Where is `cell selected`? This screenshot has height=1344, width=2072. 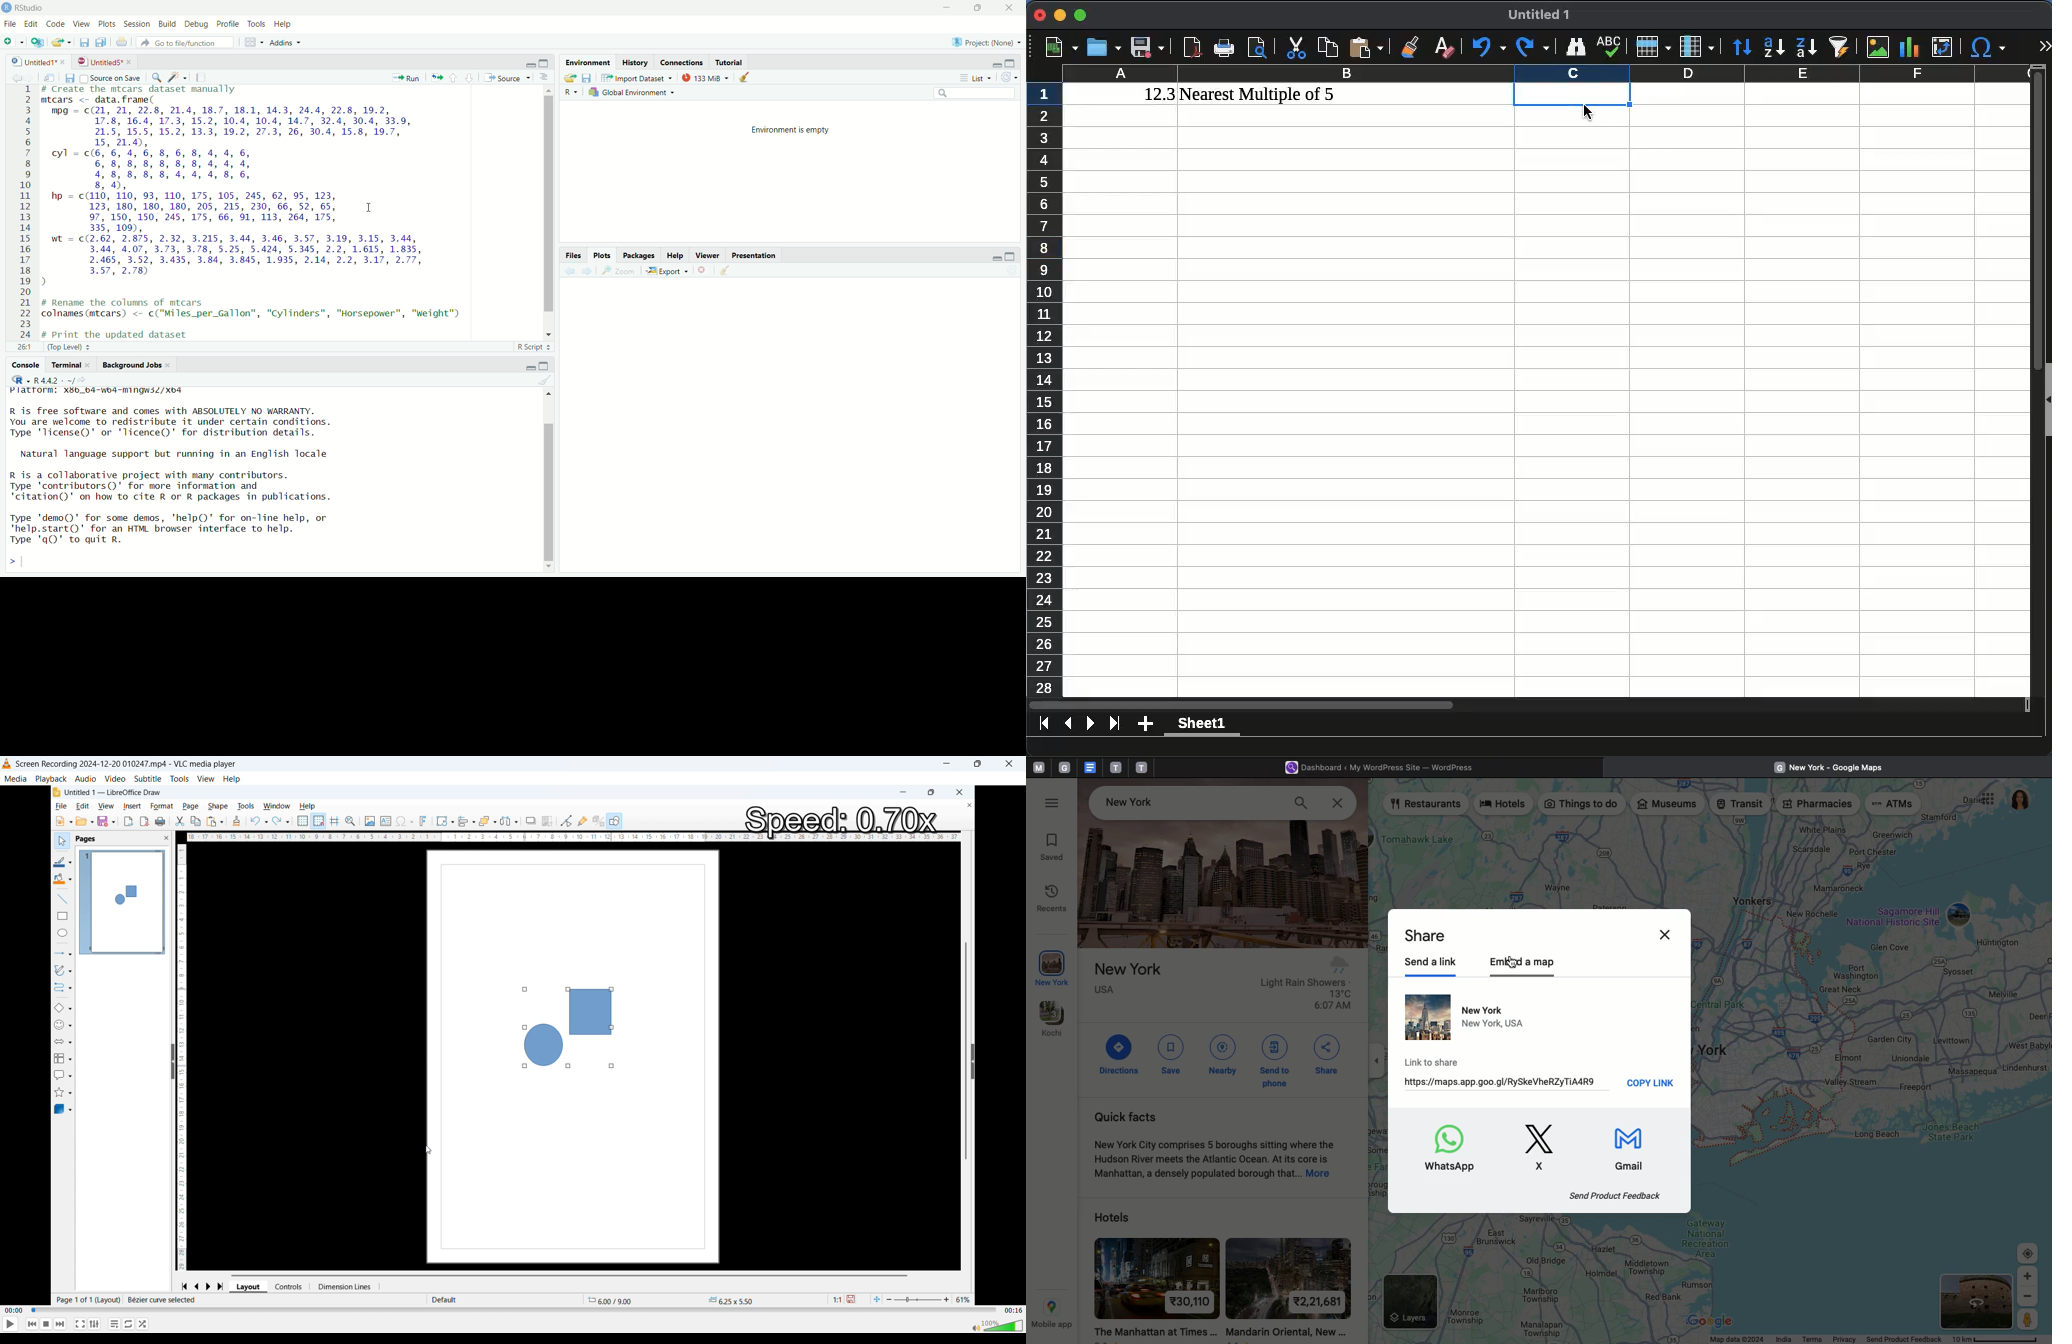 cell selected is located at coordinates (1572, 94).